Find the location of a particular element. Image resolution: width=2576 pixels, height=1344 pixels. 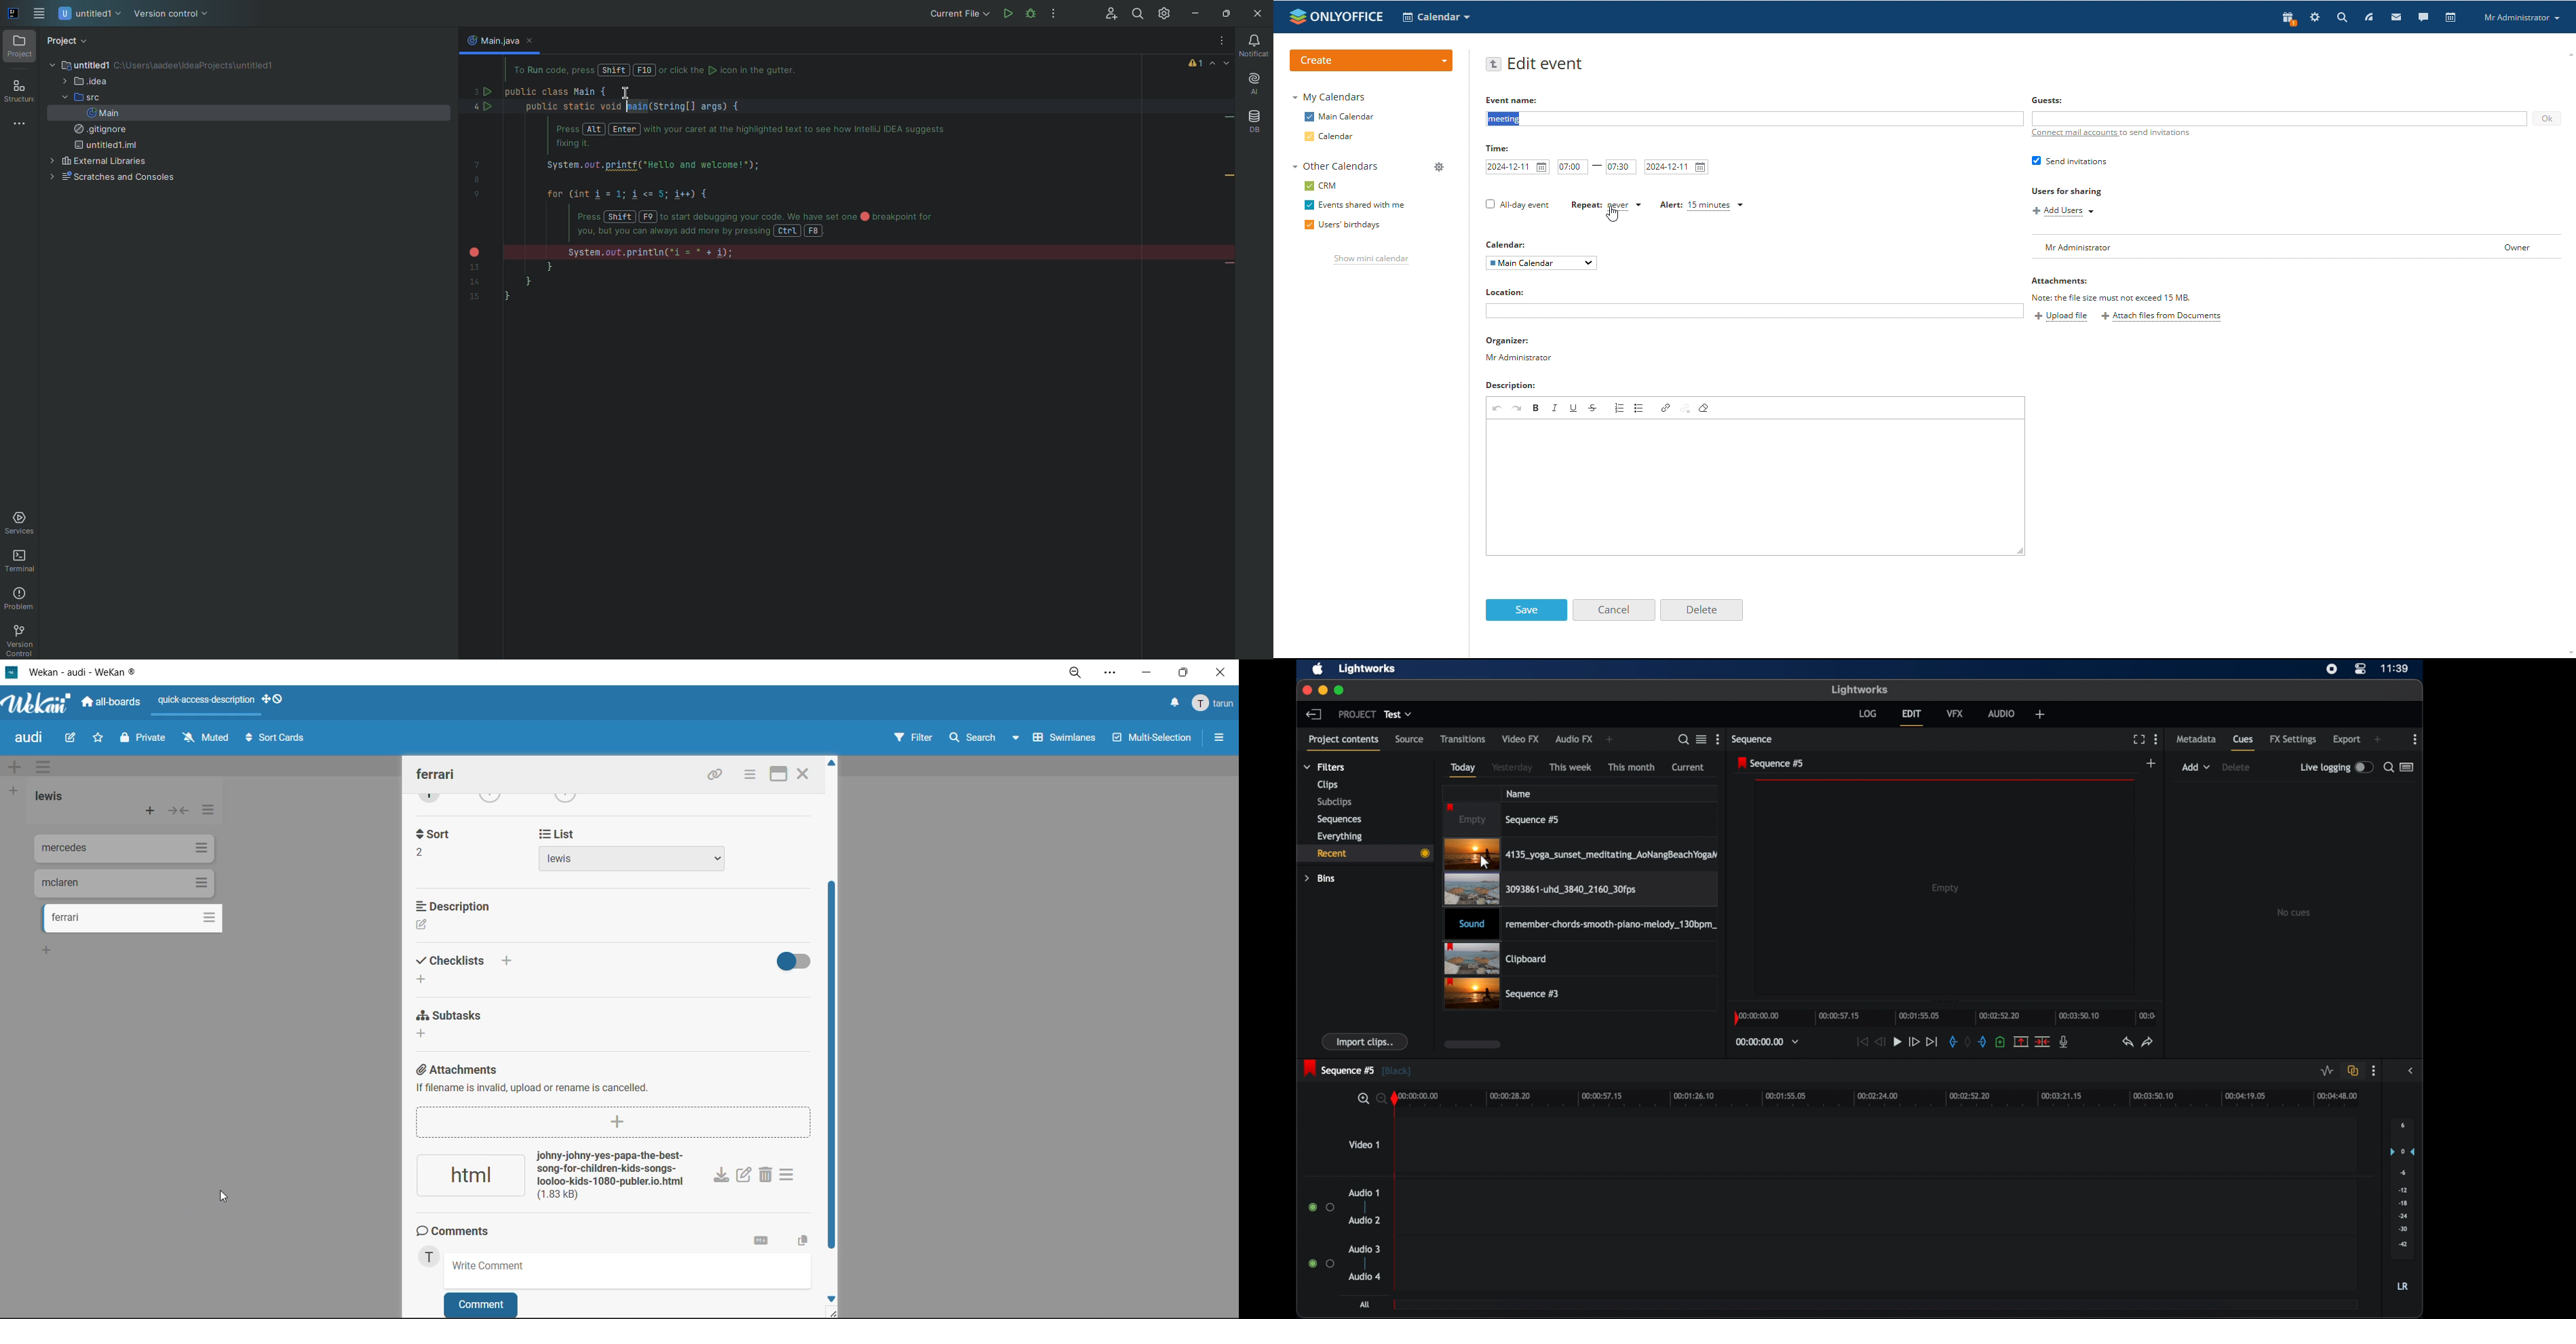

events shared with me is located at coordinates (1355, 206).